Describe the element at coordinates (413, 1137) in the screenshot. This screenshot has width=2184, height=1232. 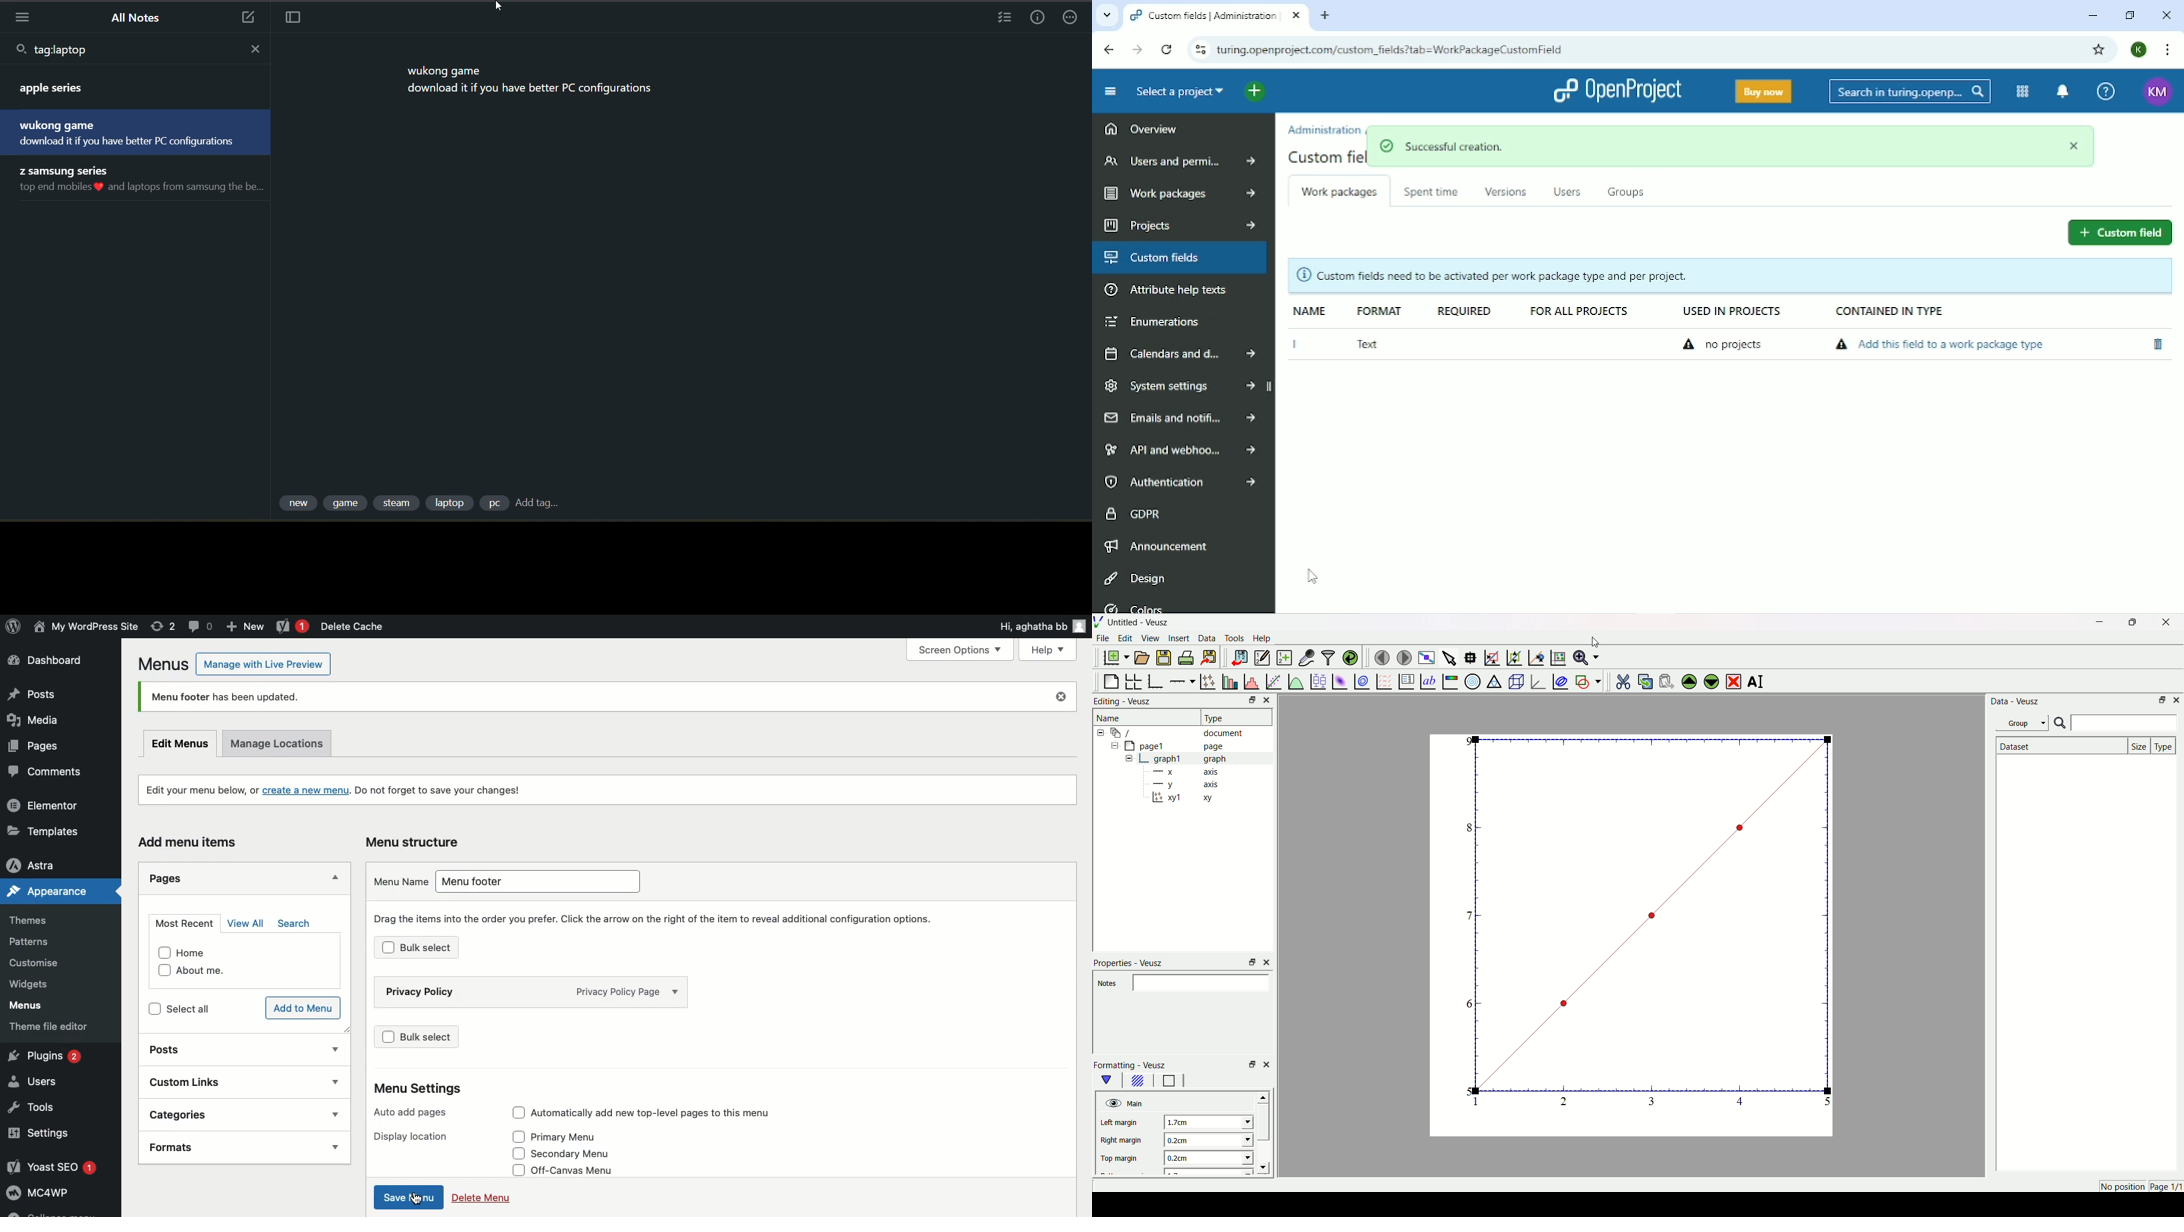
I see `Display location` at that location.